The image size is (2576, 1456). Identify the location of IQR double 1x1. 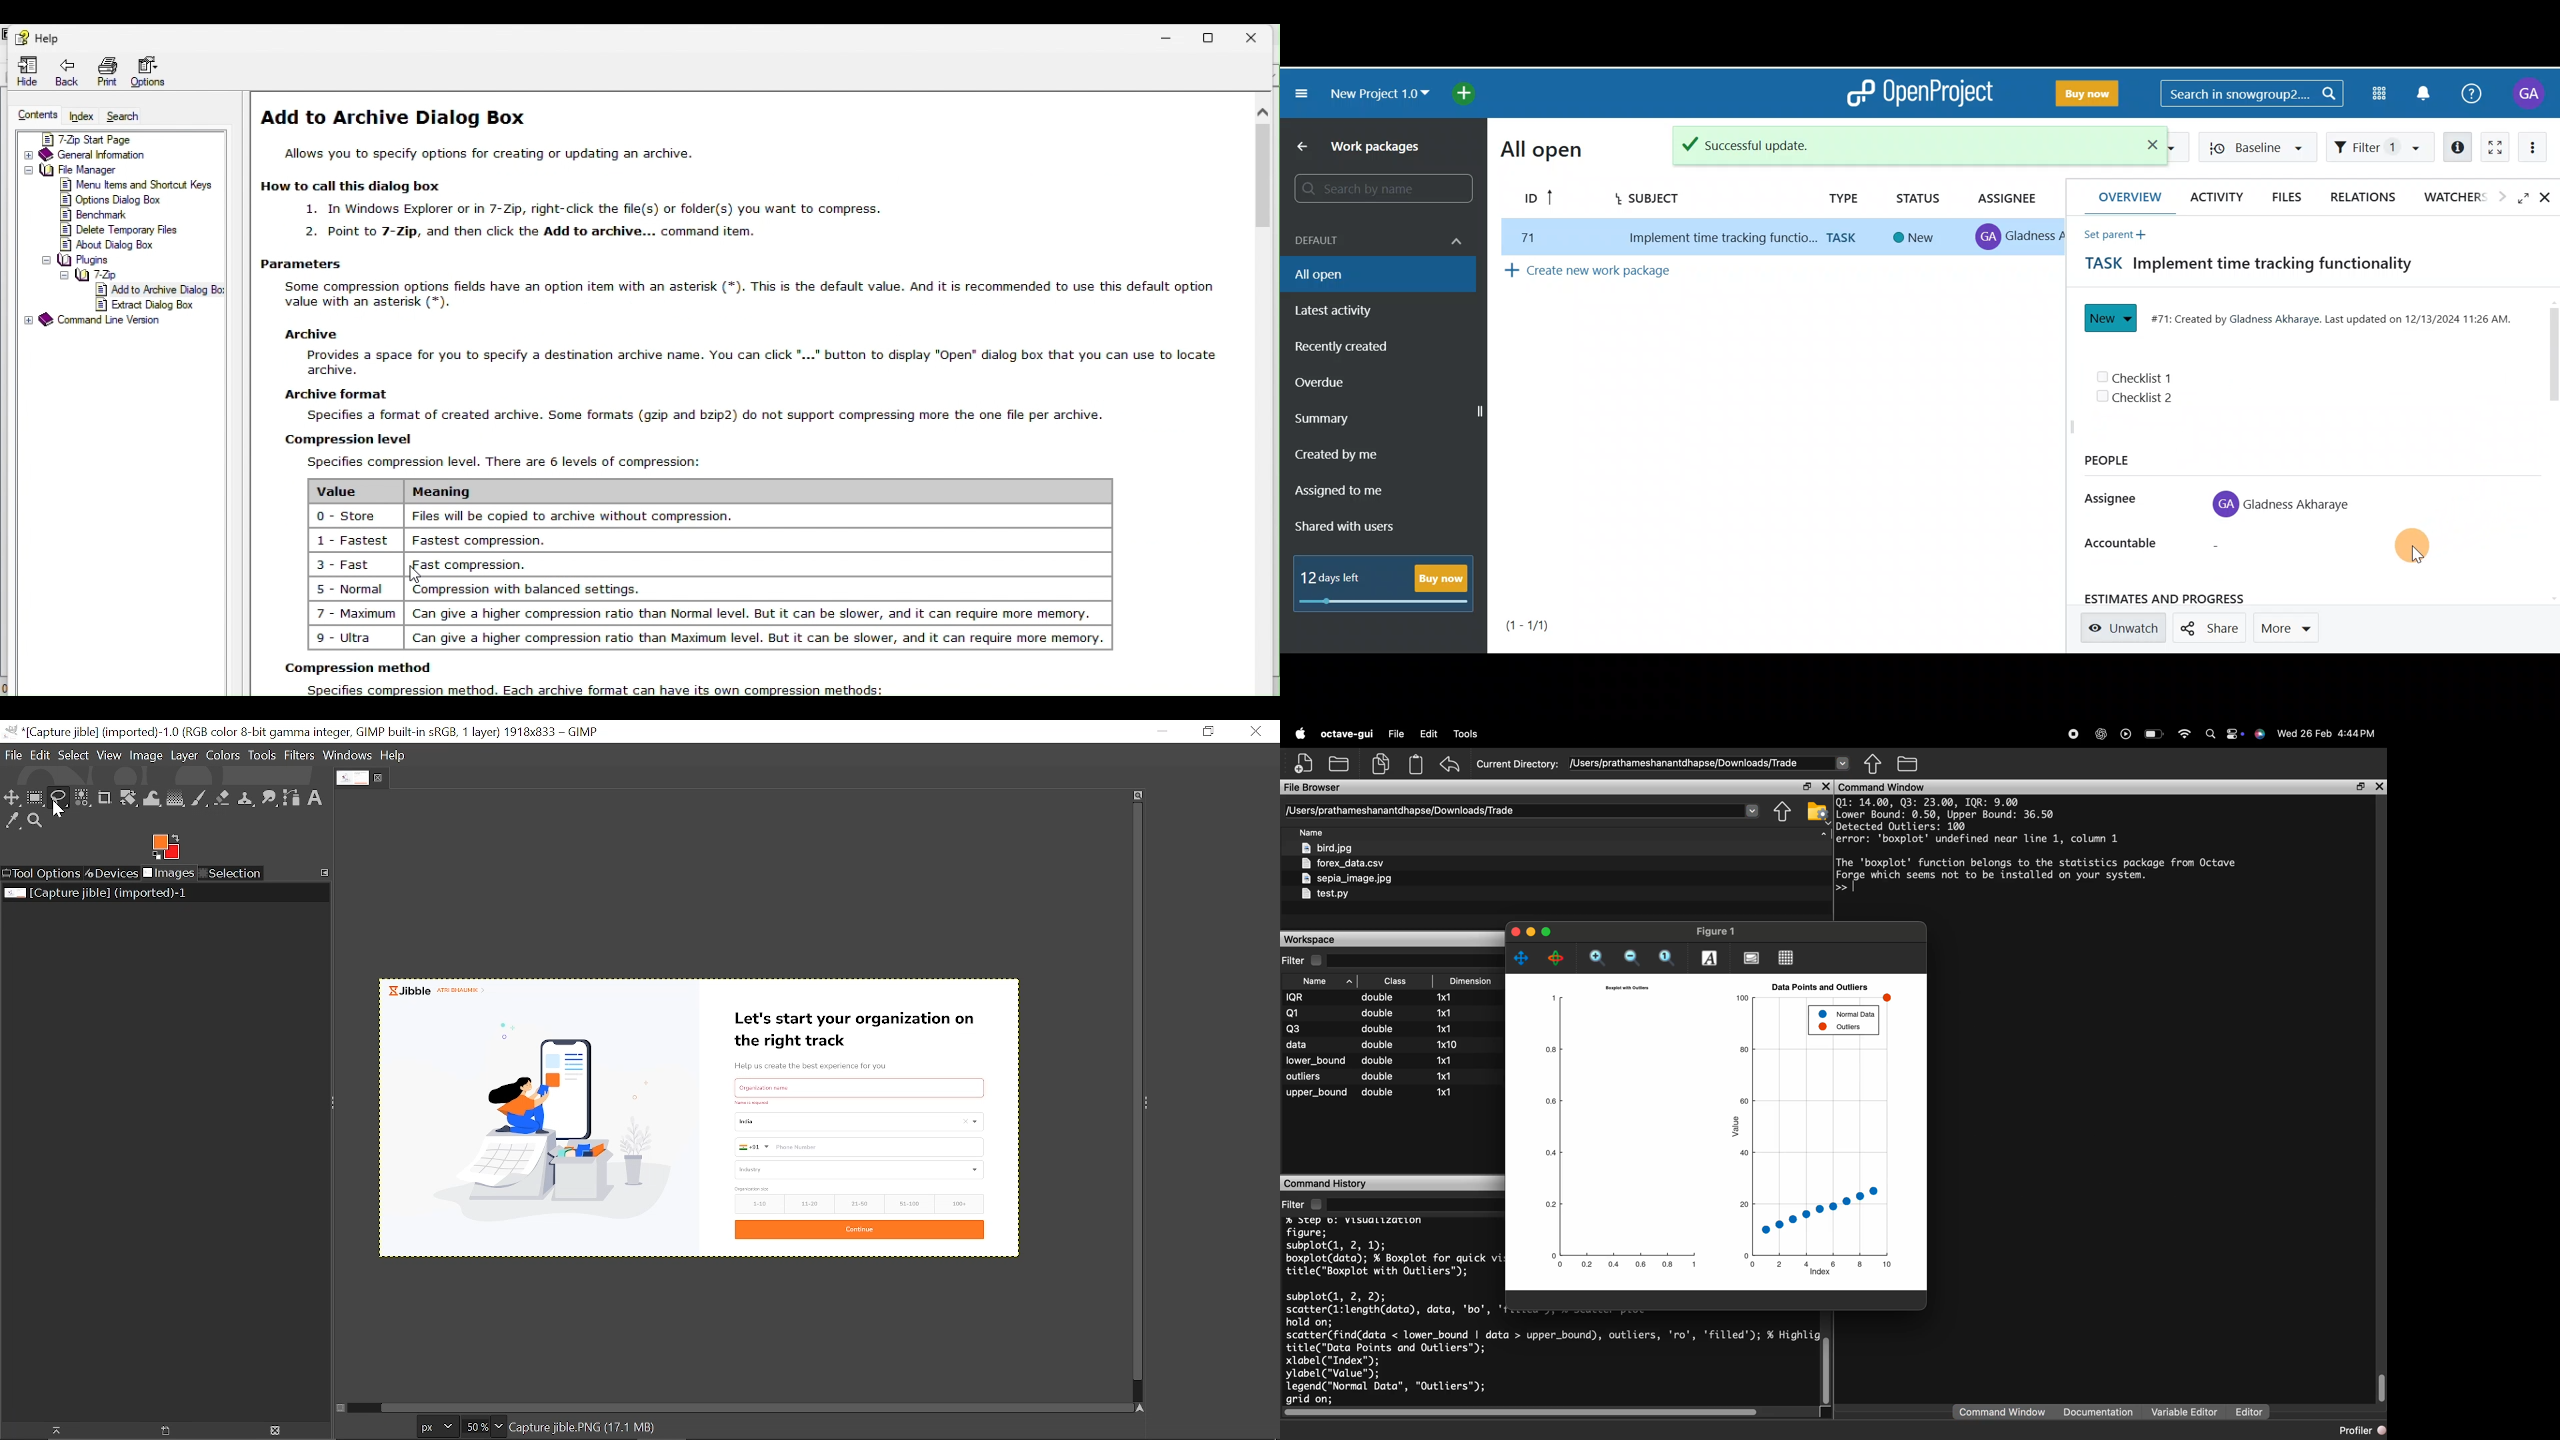
(1373, 997).